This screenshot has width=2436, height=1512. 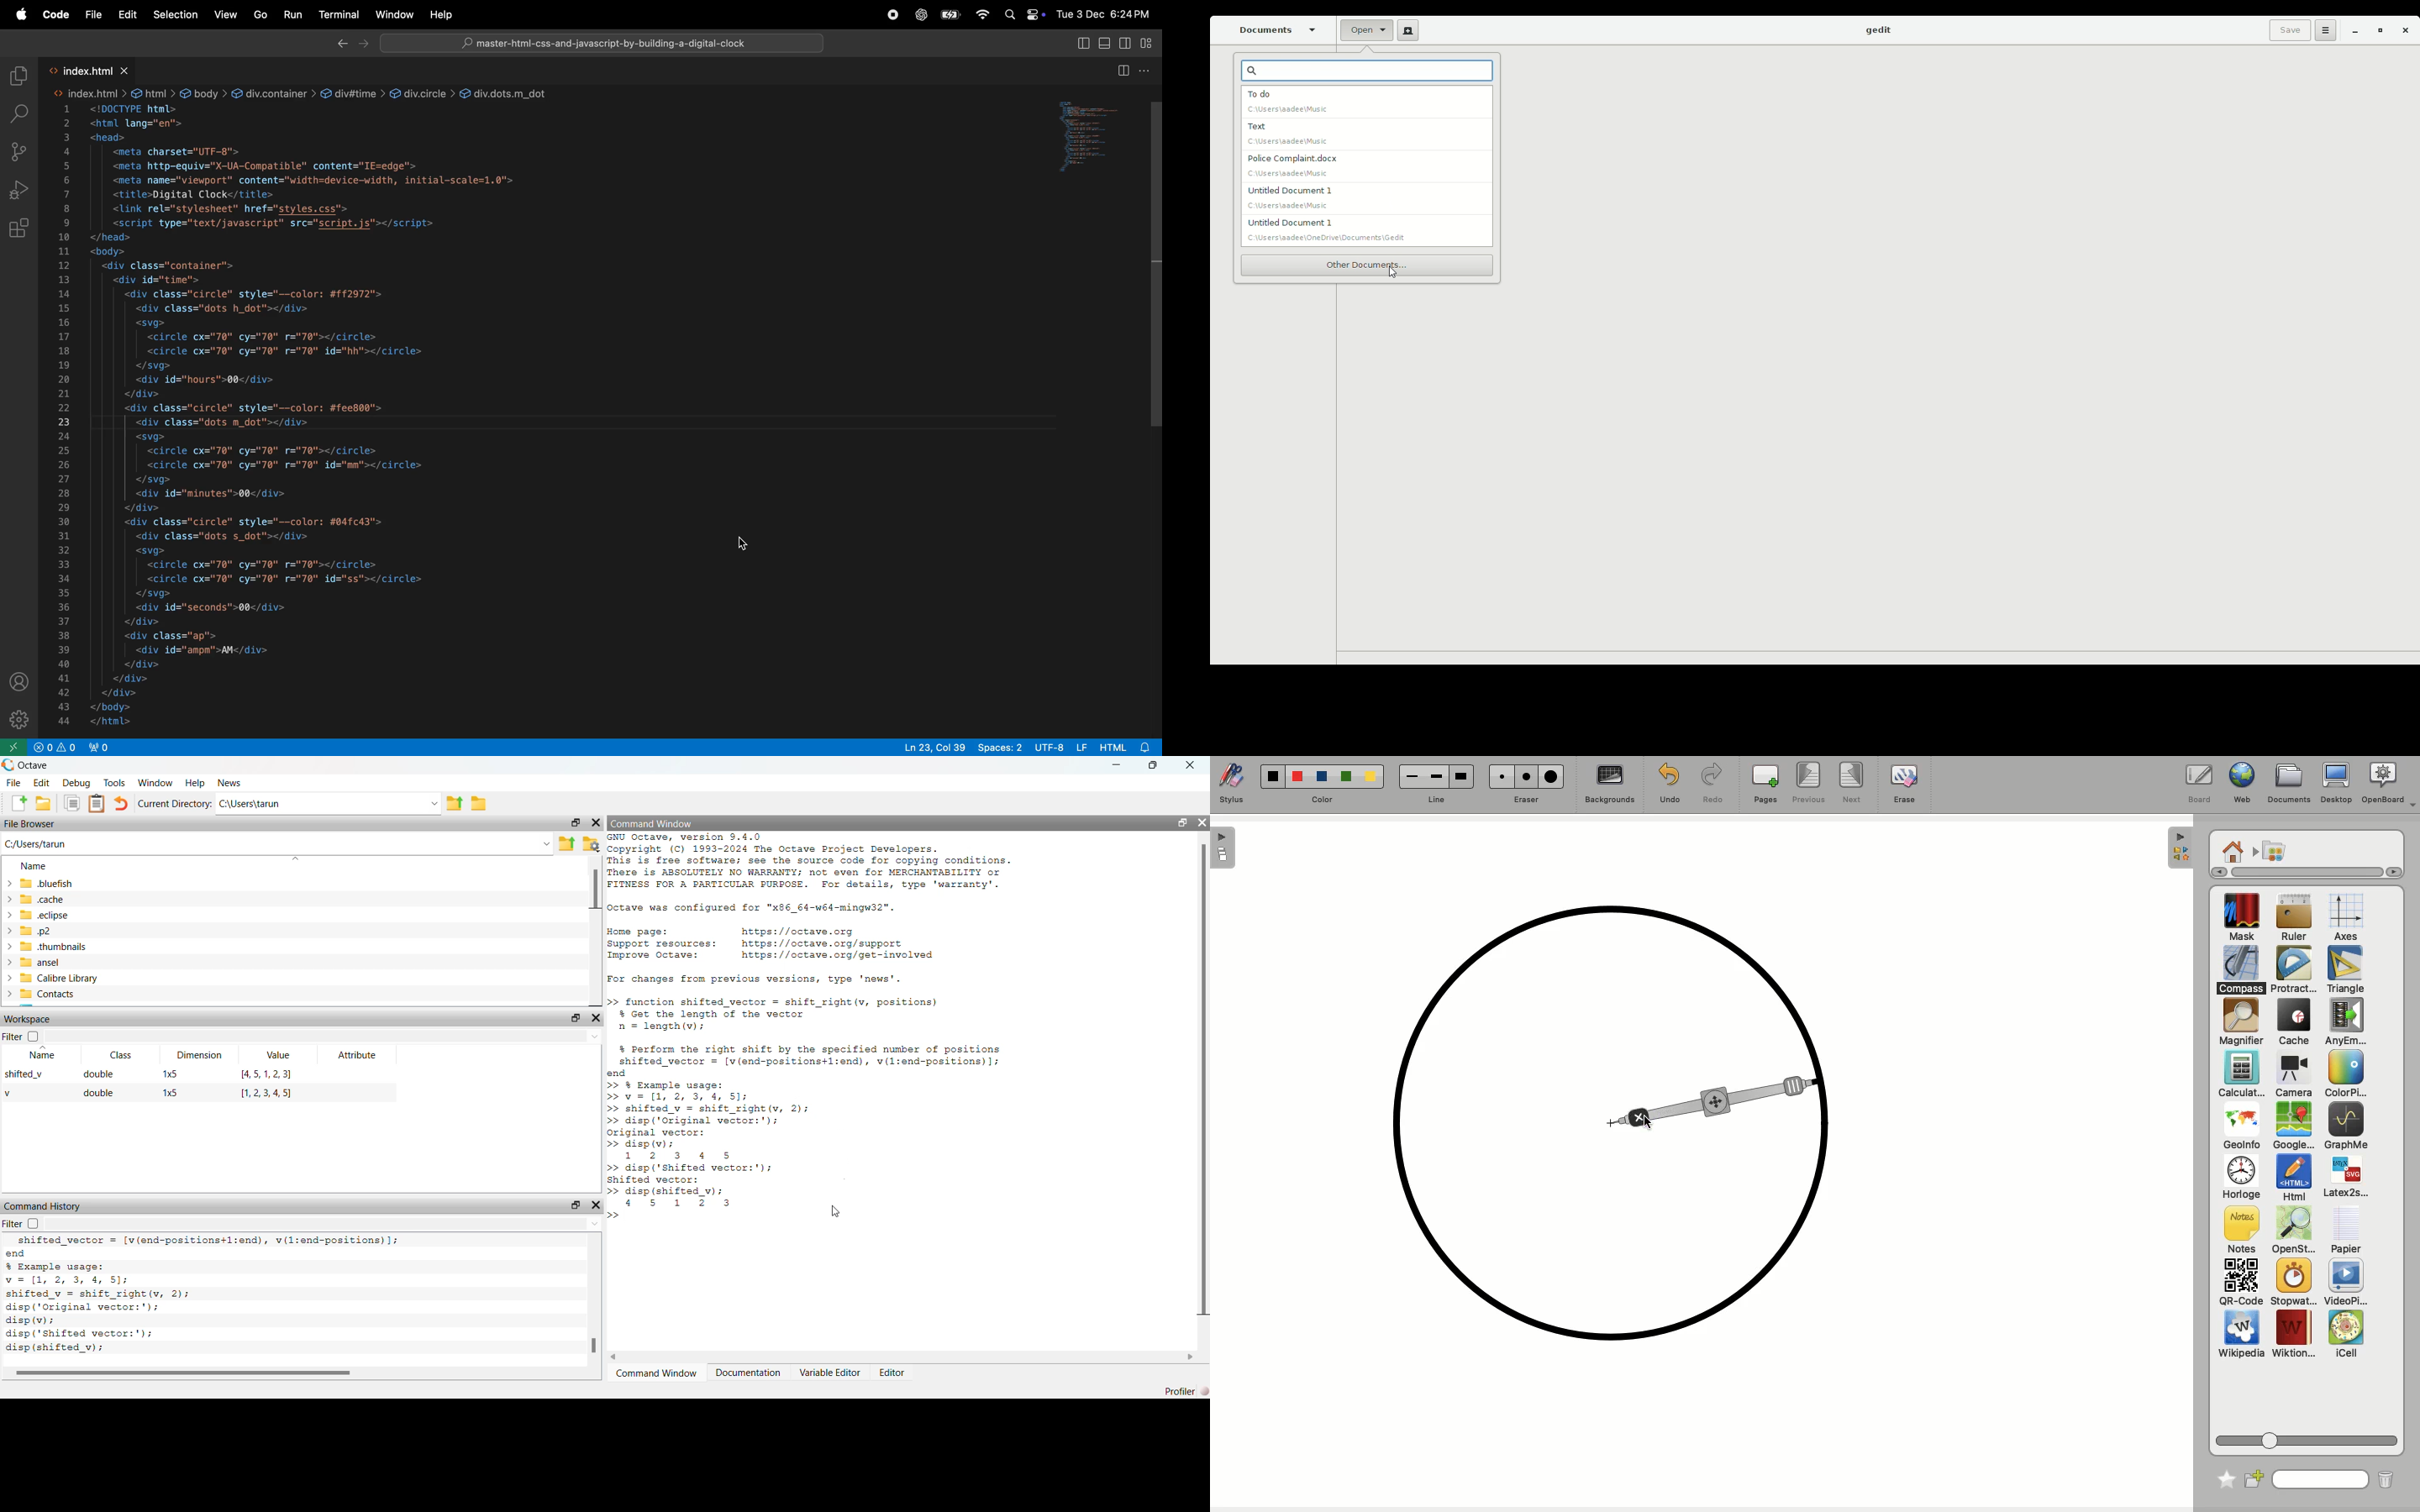 What do you see at coordinates (104, 746) in the screenshot?
I see `new port` at bounding box center [104, 746].